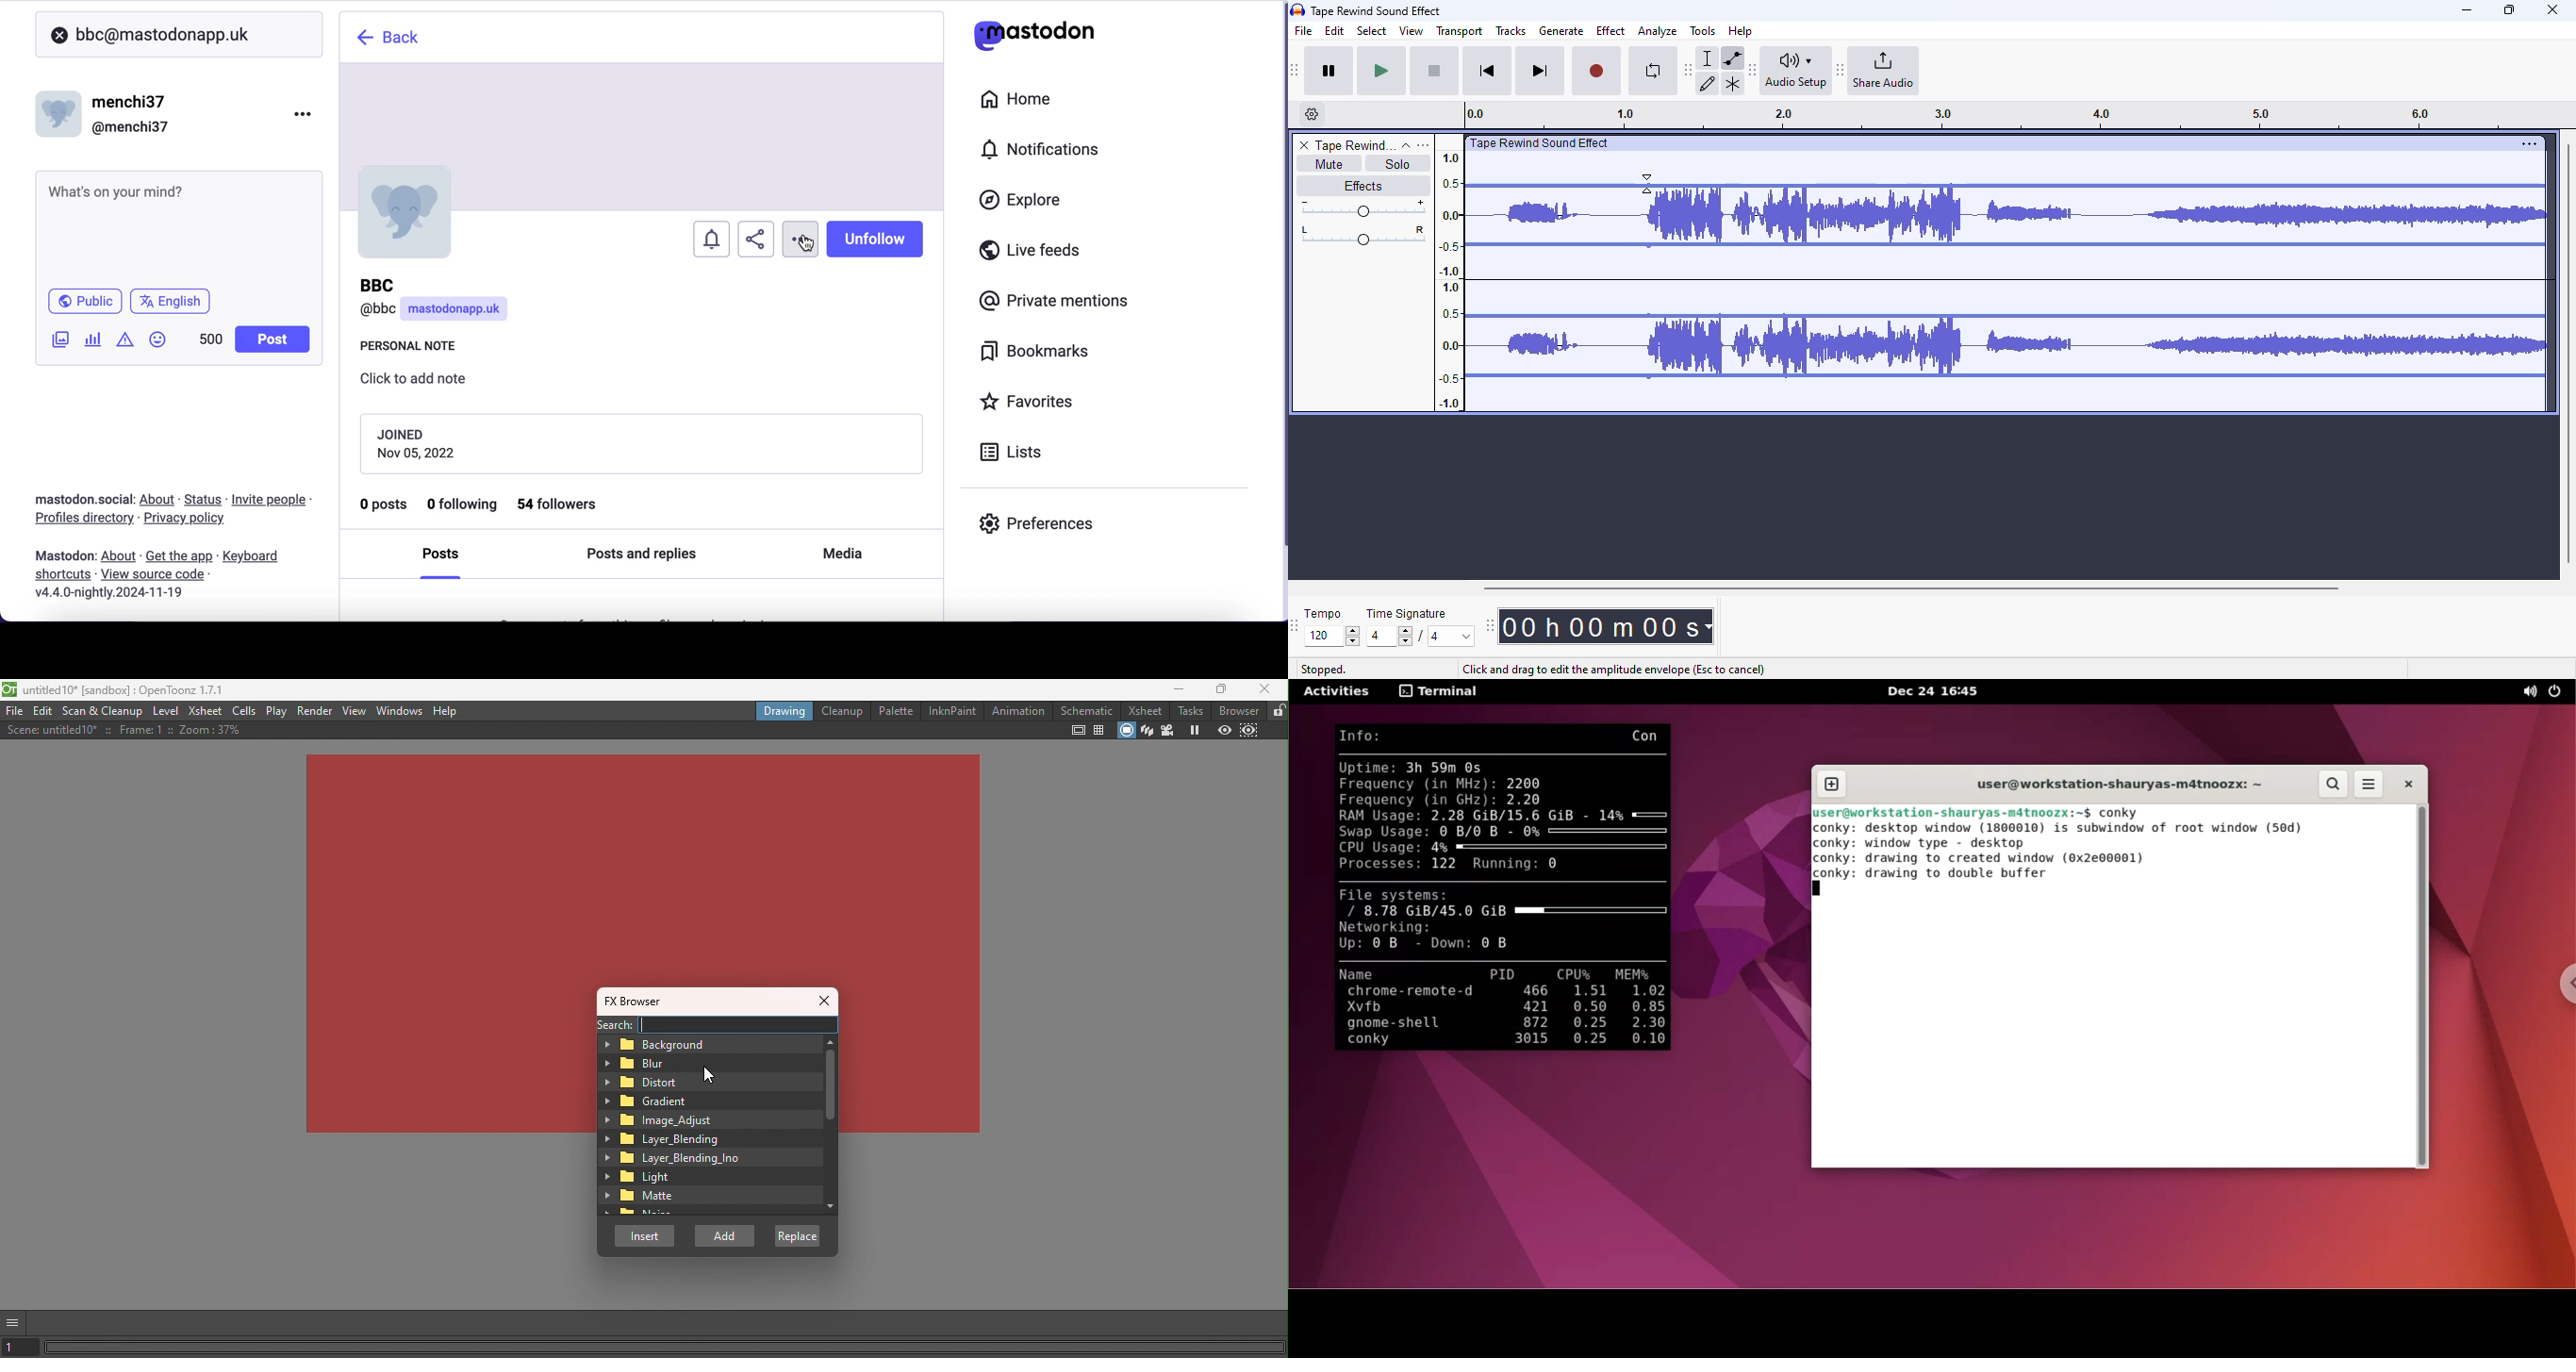  Describe the element at coordinates (174, 305) in the screenshot. I see `language` at that location.